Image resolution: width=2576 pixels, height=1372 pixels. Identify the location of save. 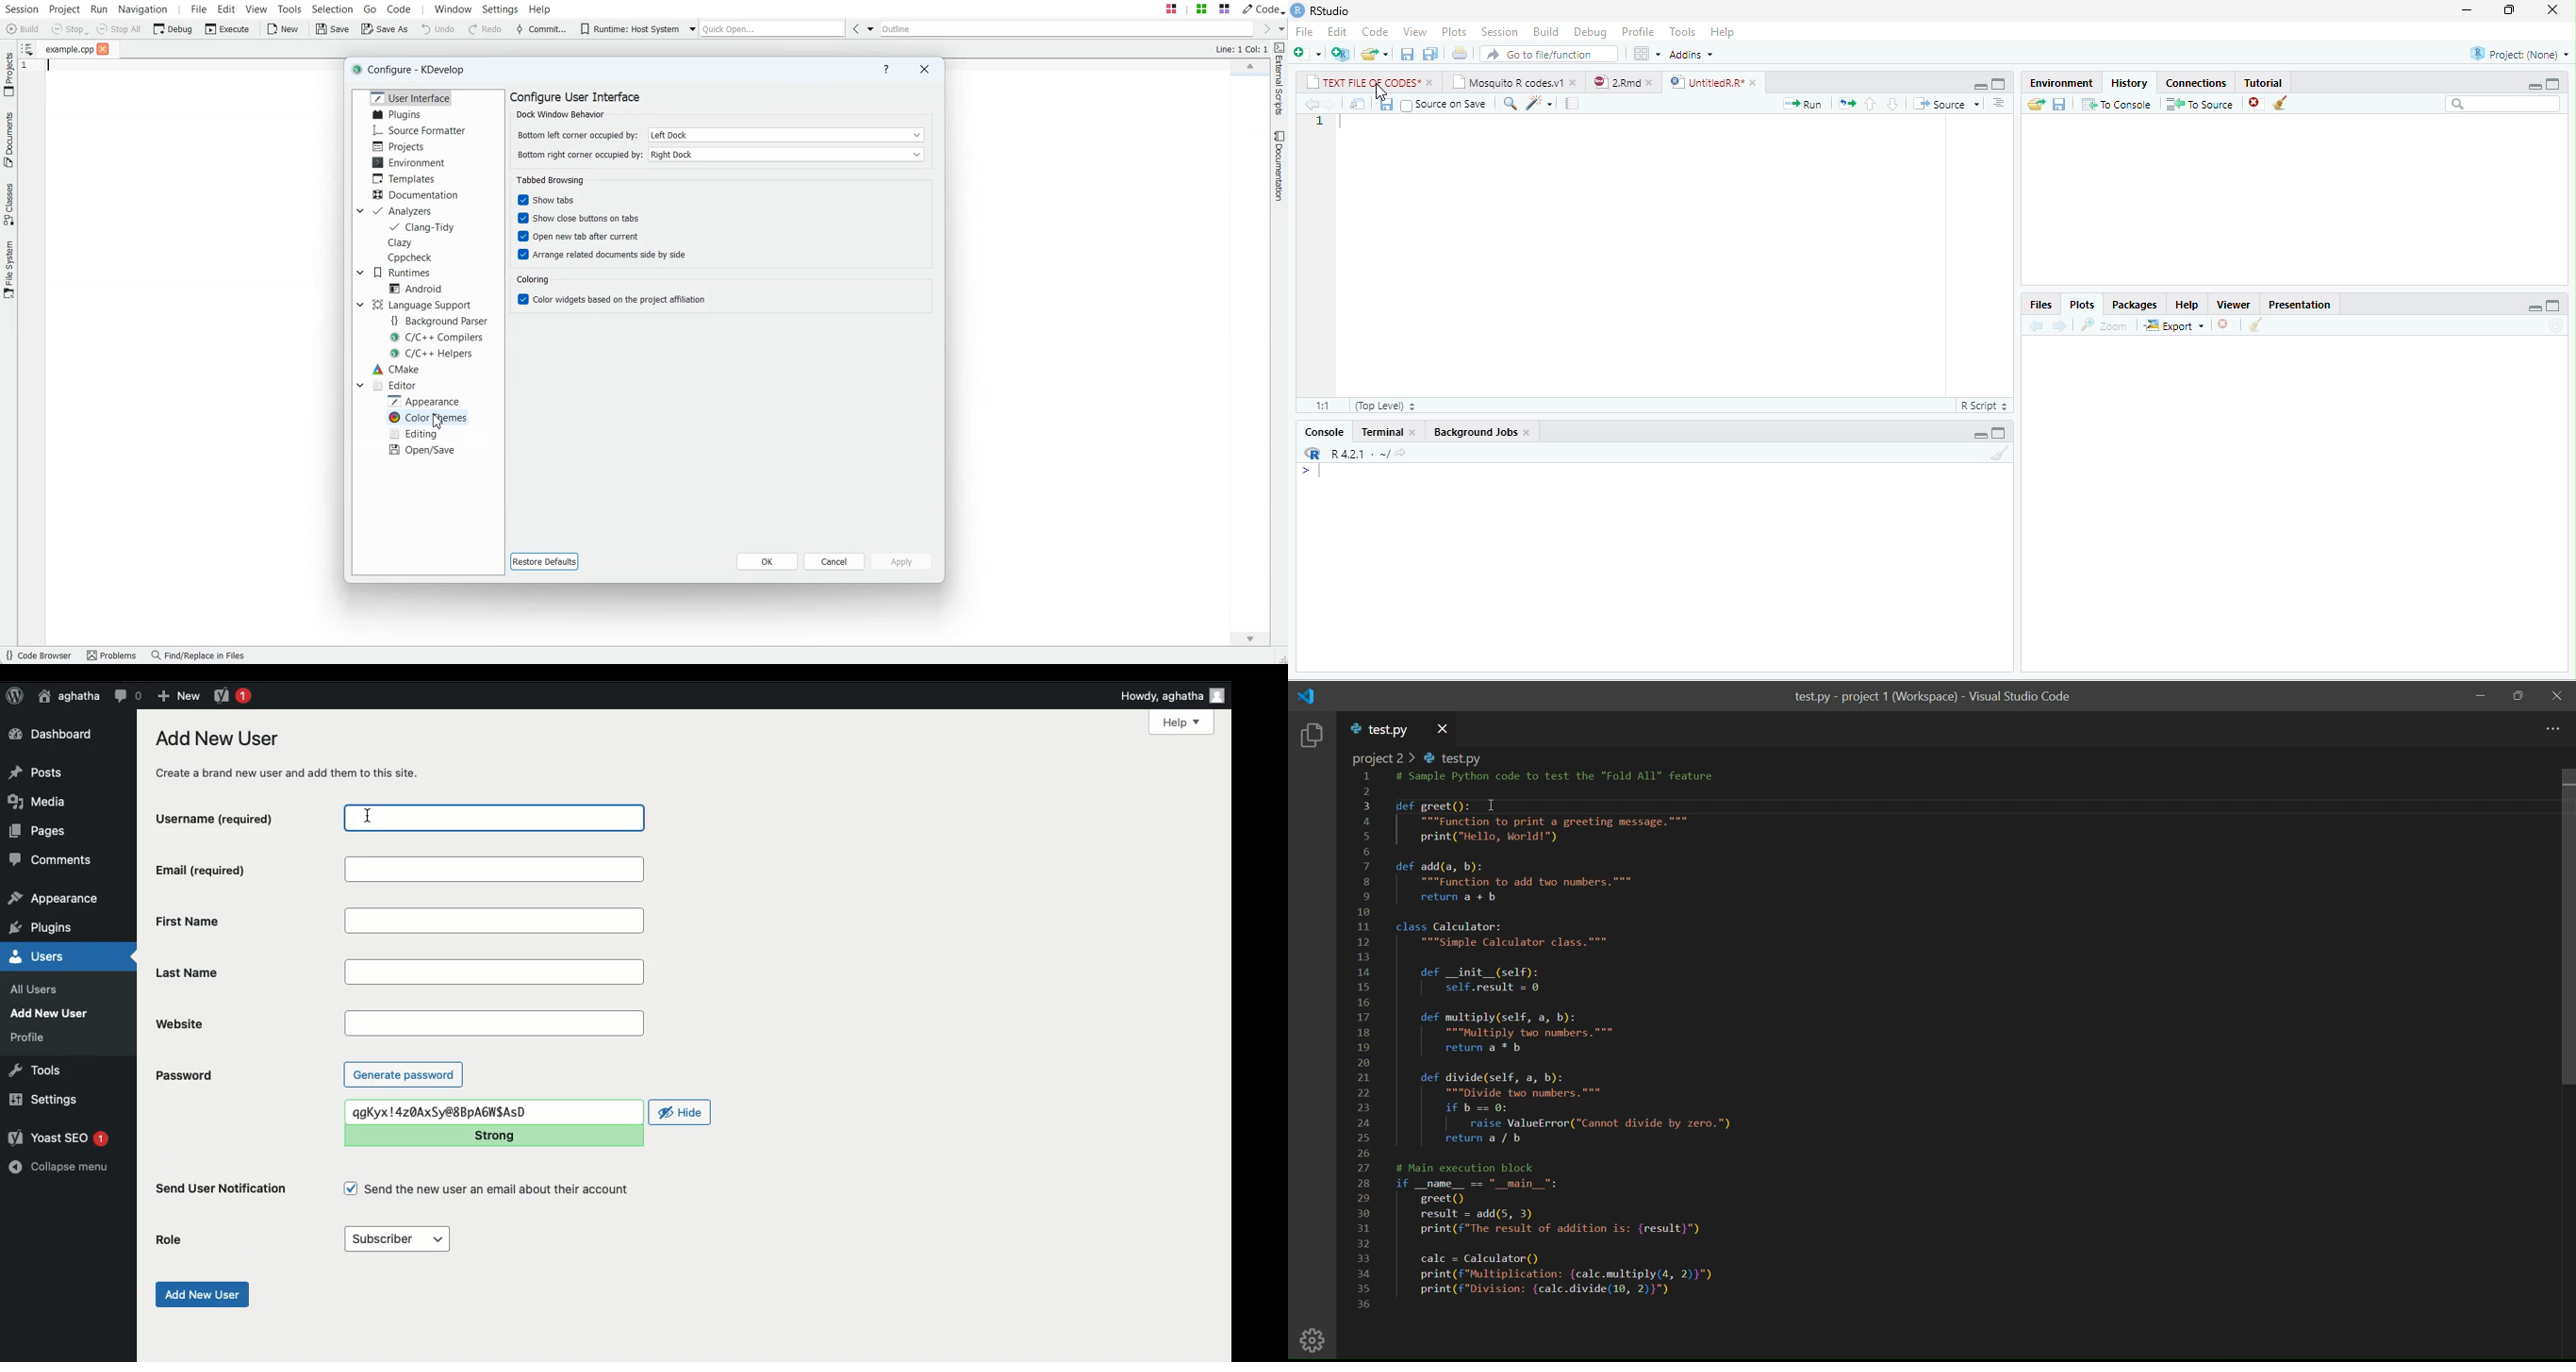
(1409, 54).